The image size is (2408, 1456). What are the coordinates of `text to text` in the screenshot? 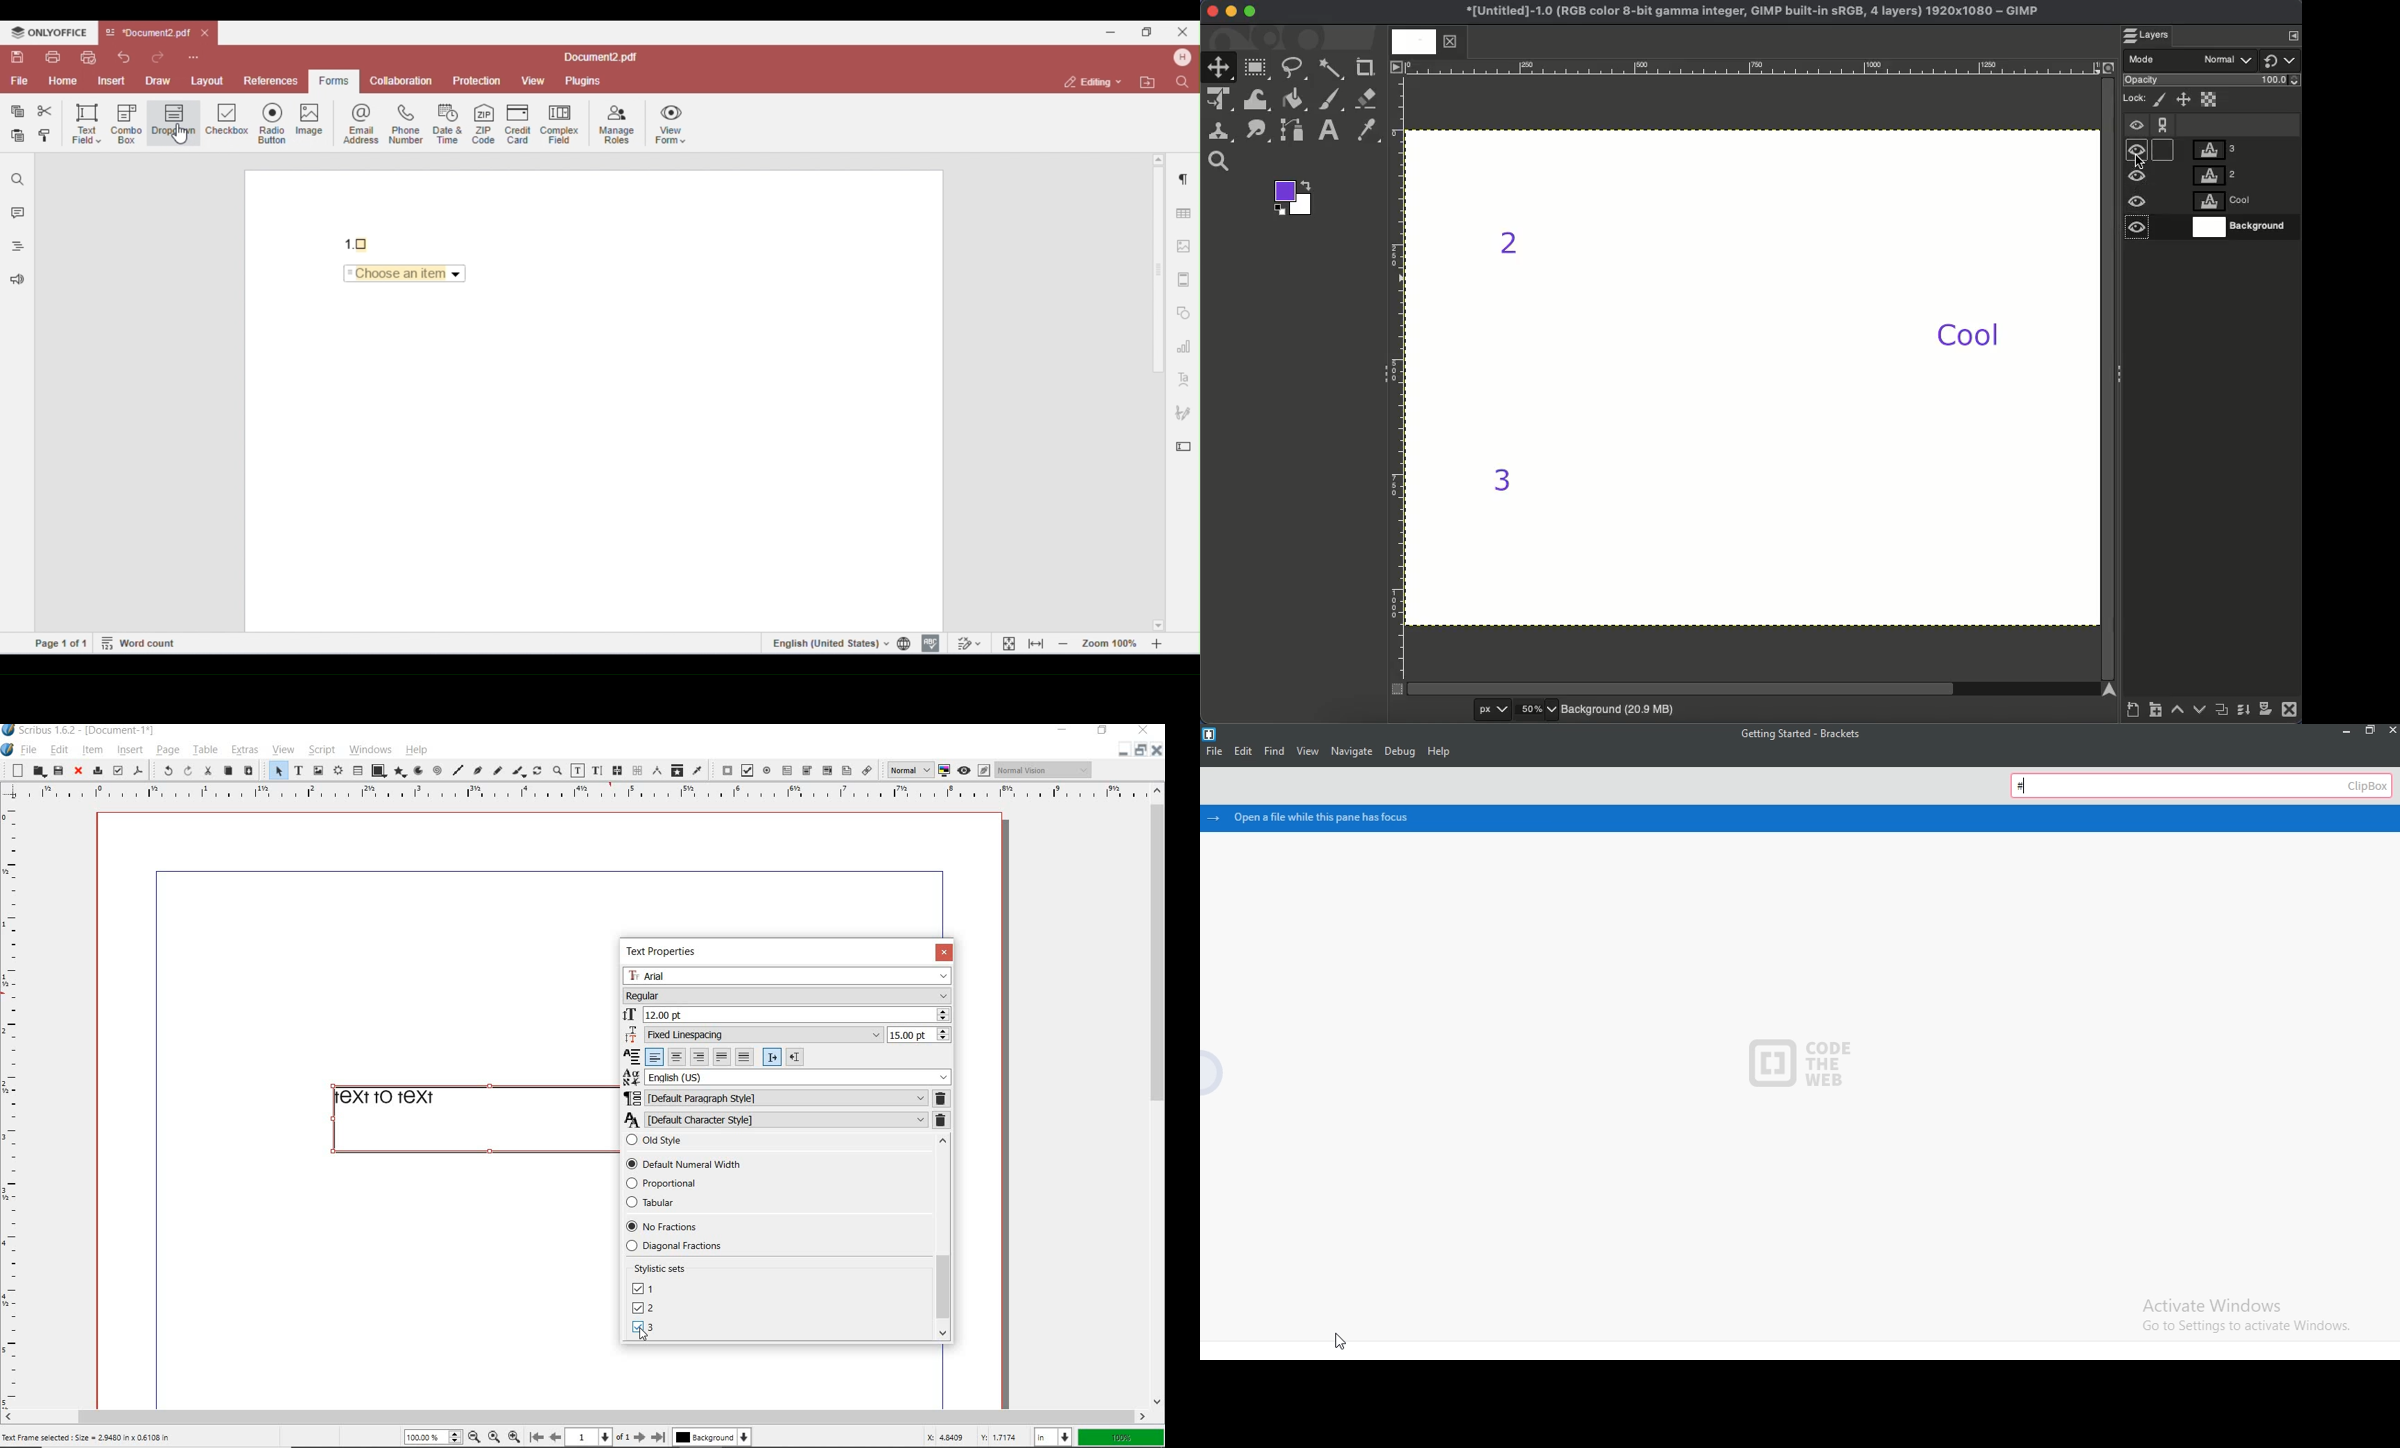 It's located at (469, 1119).